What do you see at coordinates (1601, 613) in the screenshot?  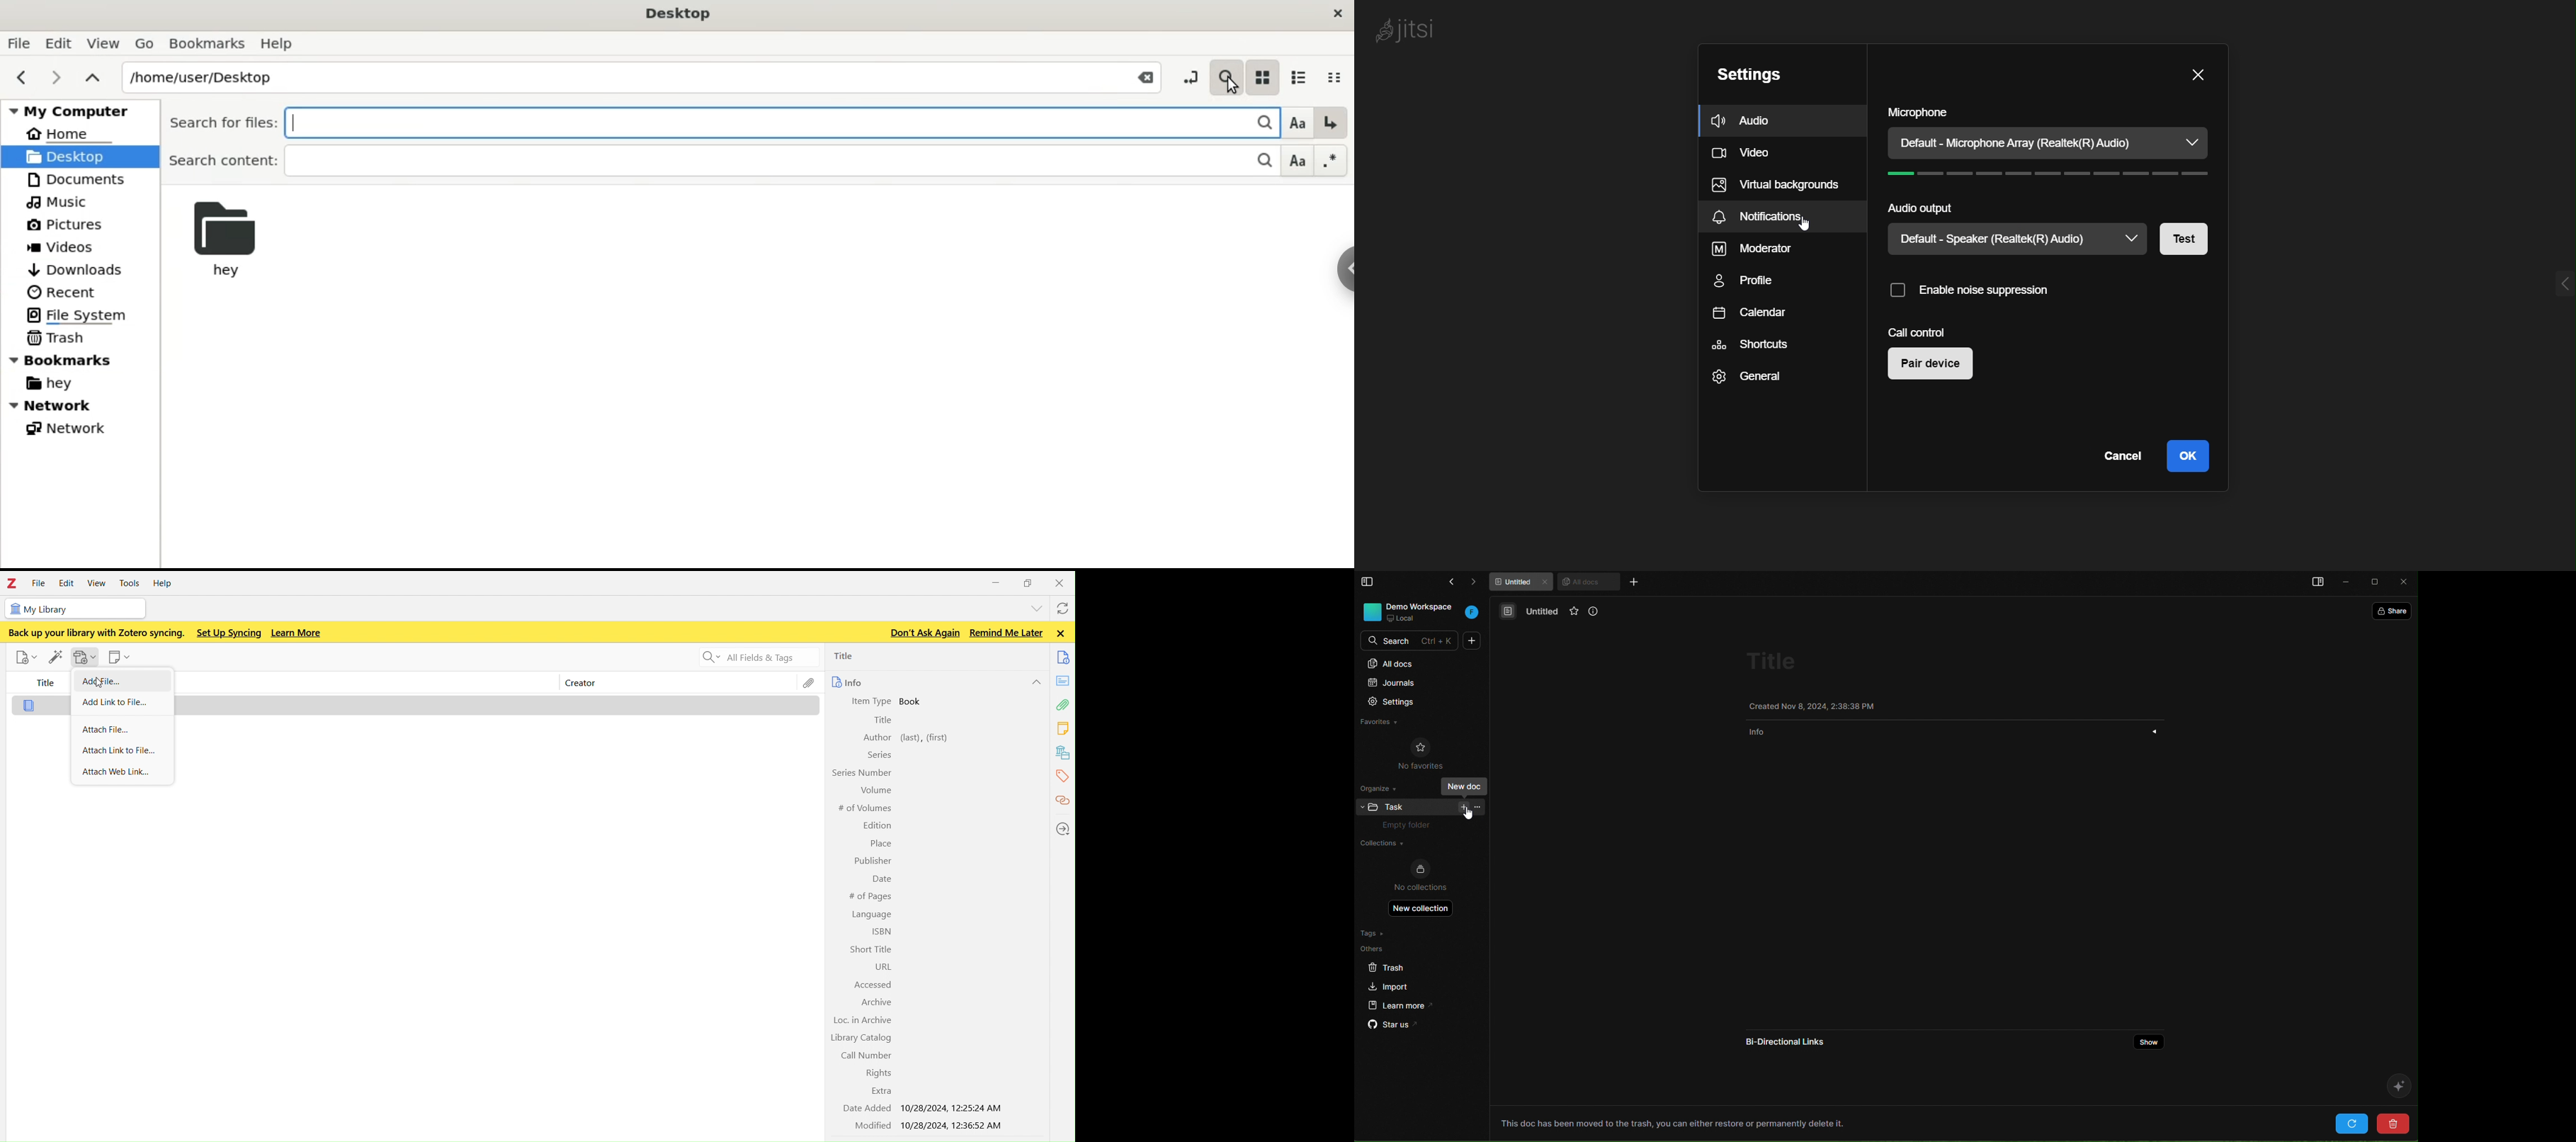 I see `info` at bounding box center [1601, 613].